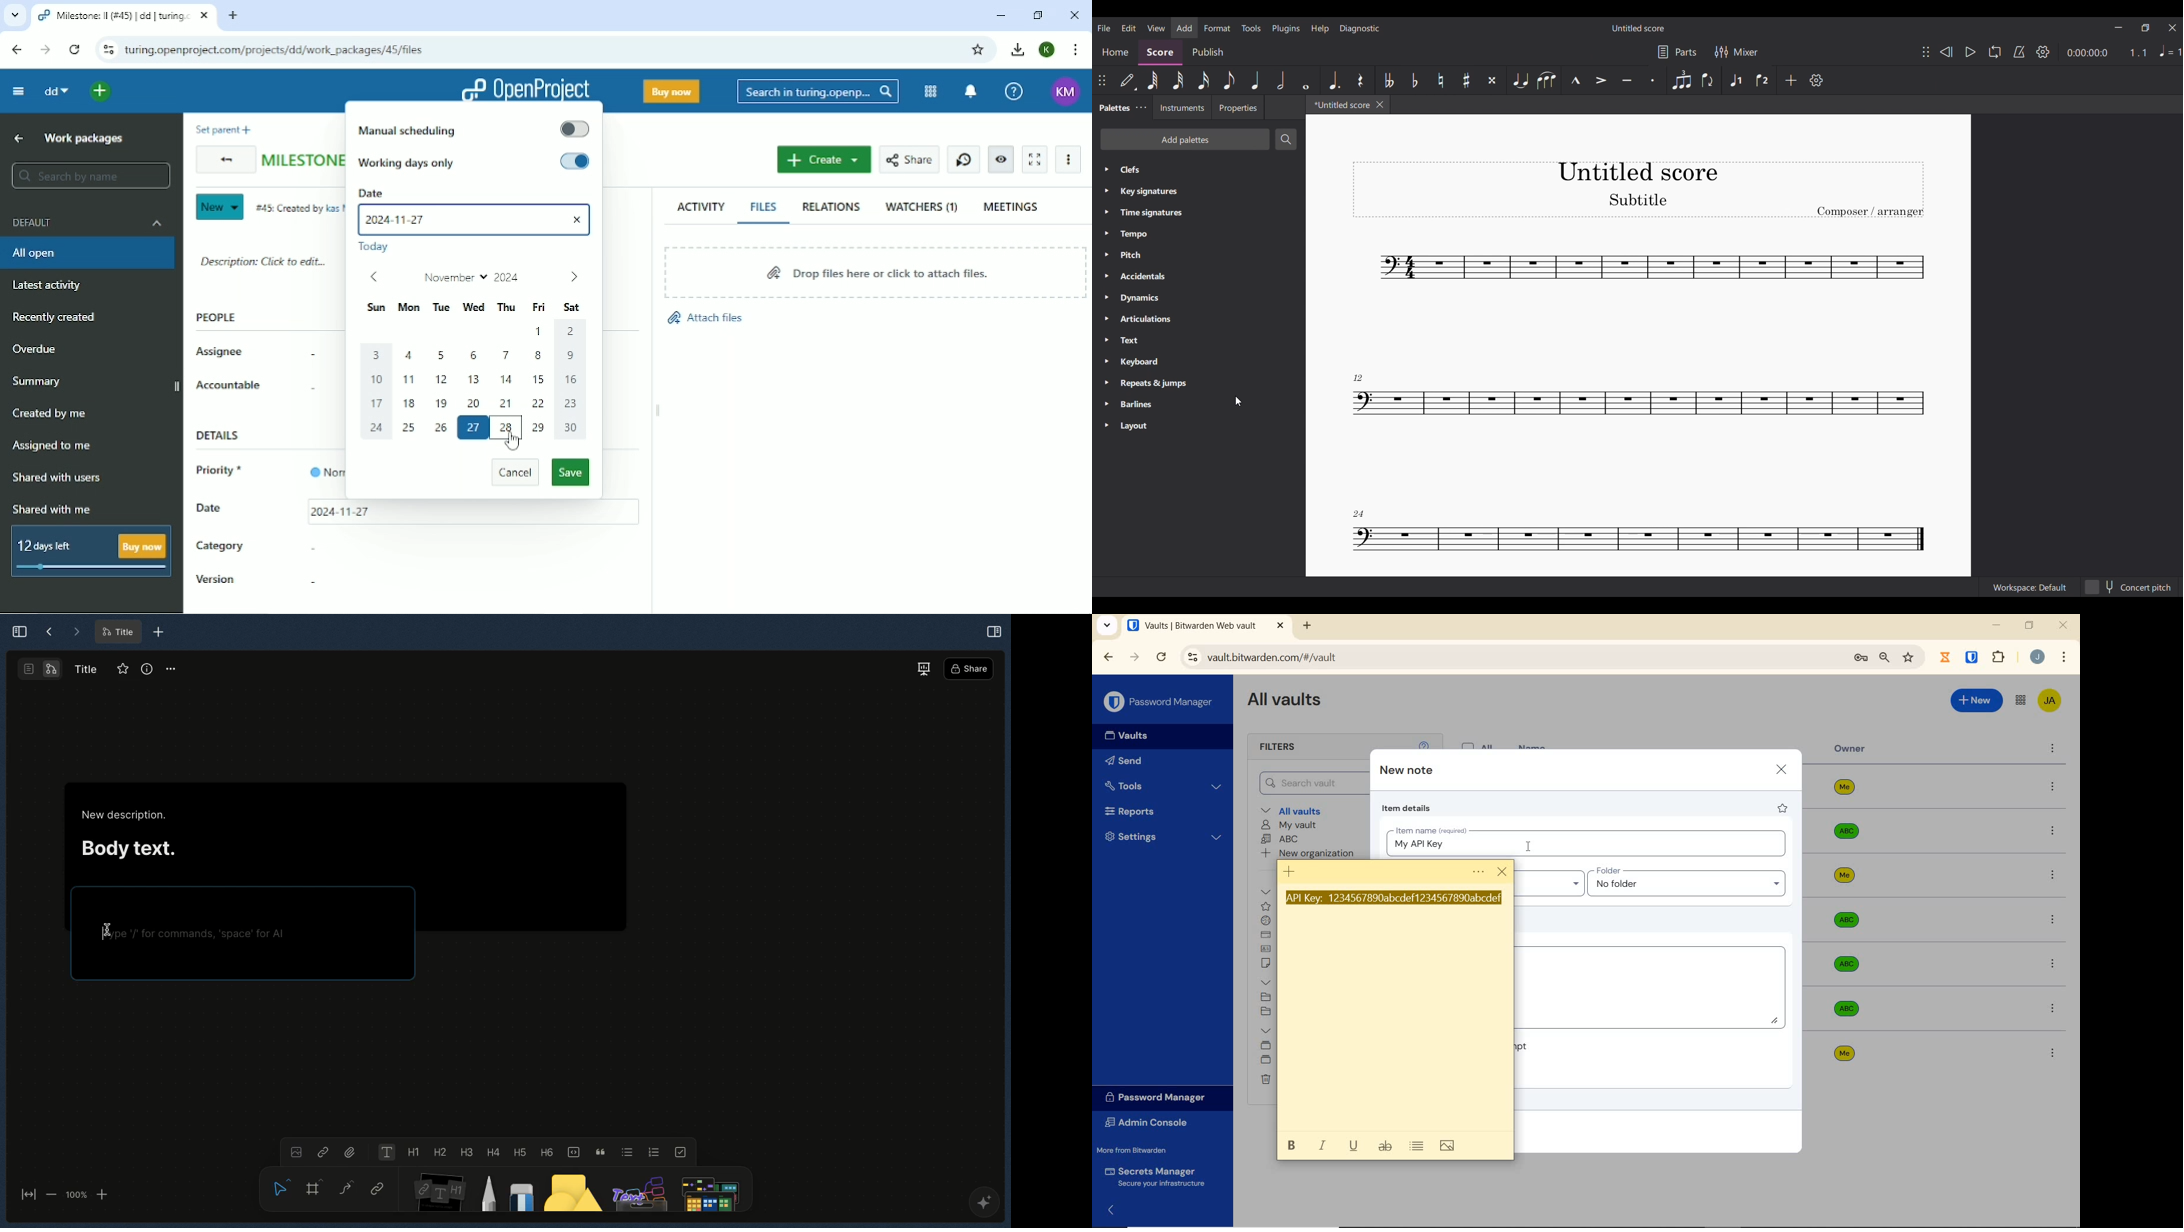 This screenshot has width=2184, height=1232. I want to click on palettes, so click(1122, 109).